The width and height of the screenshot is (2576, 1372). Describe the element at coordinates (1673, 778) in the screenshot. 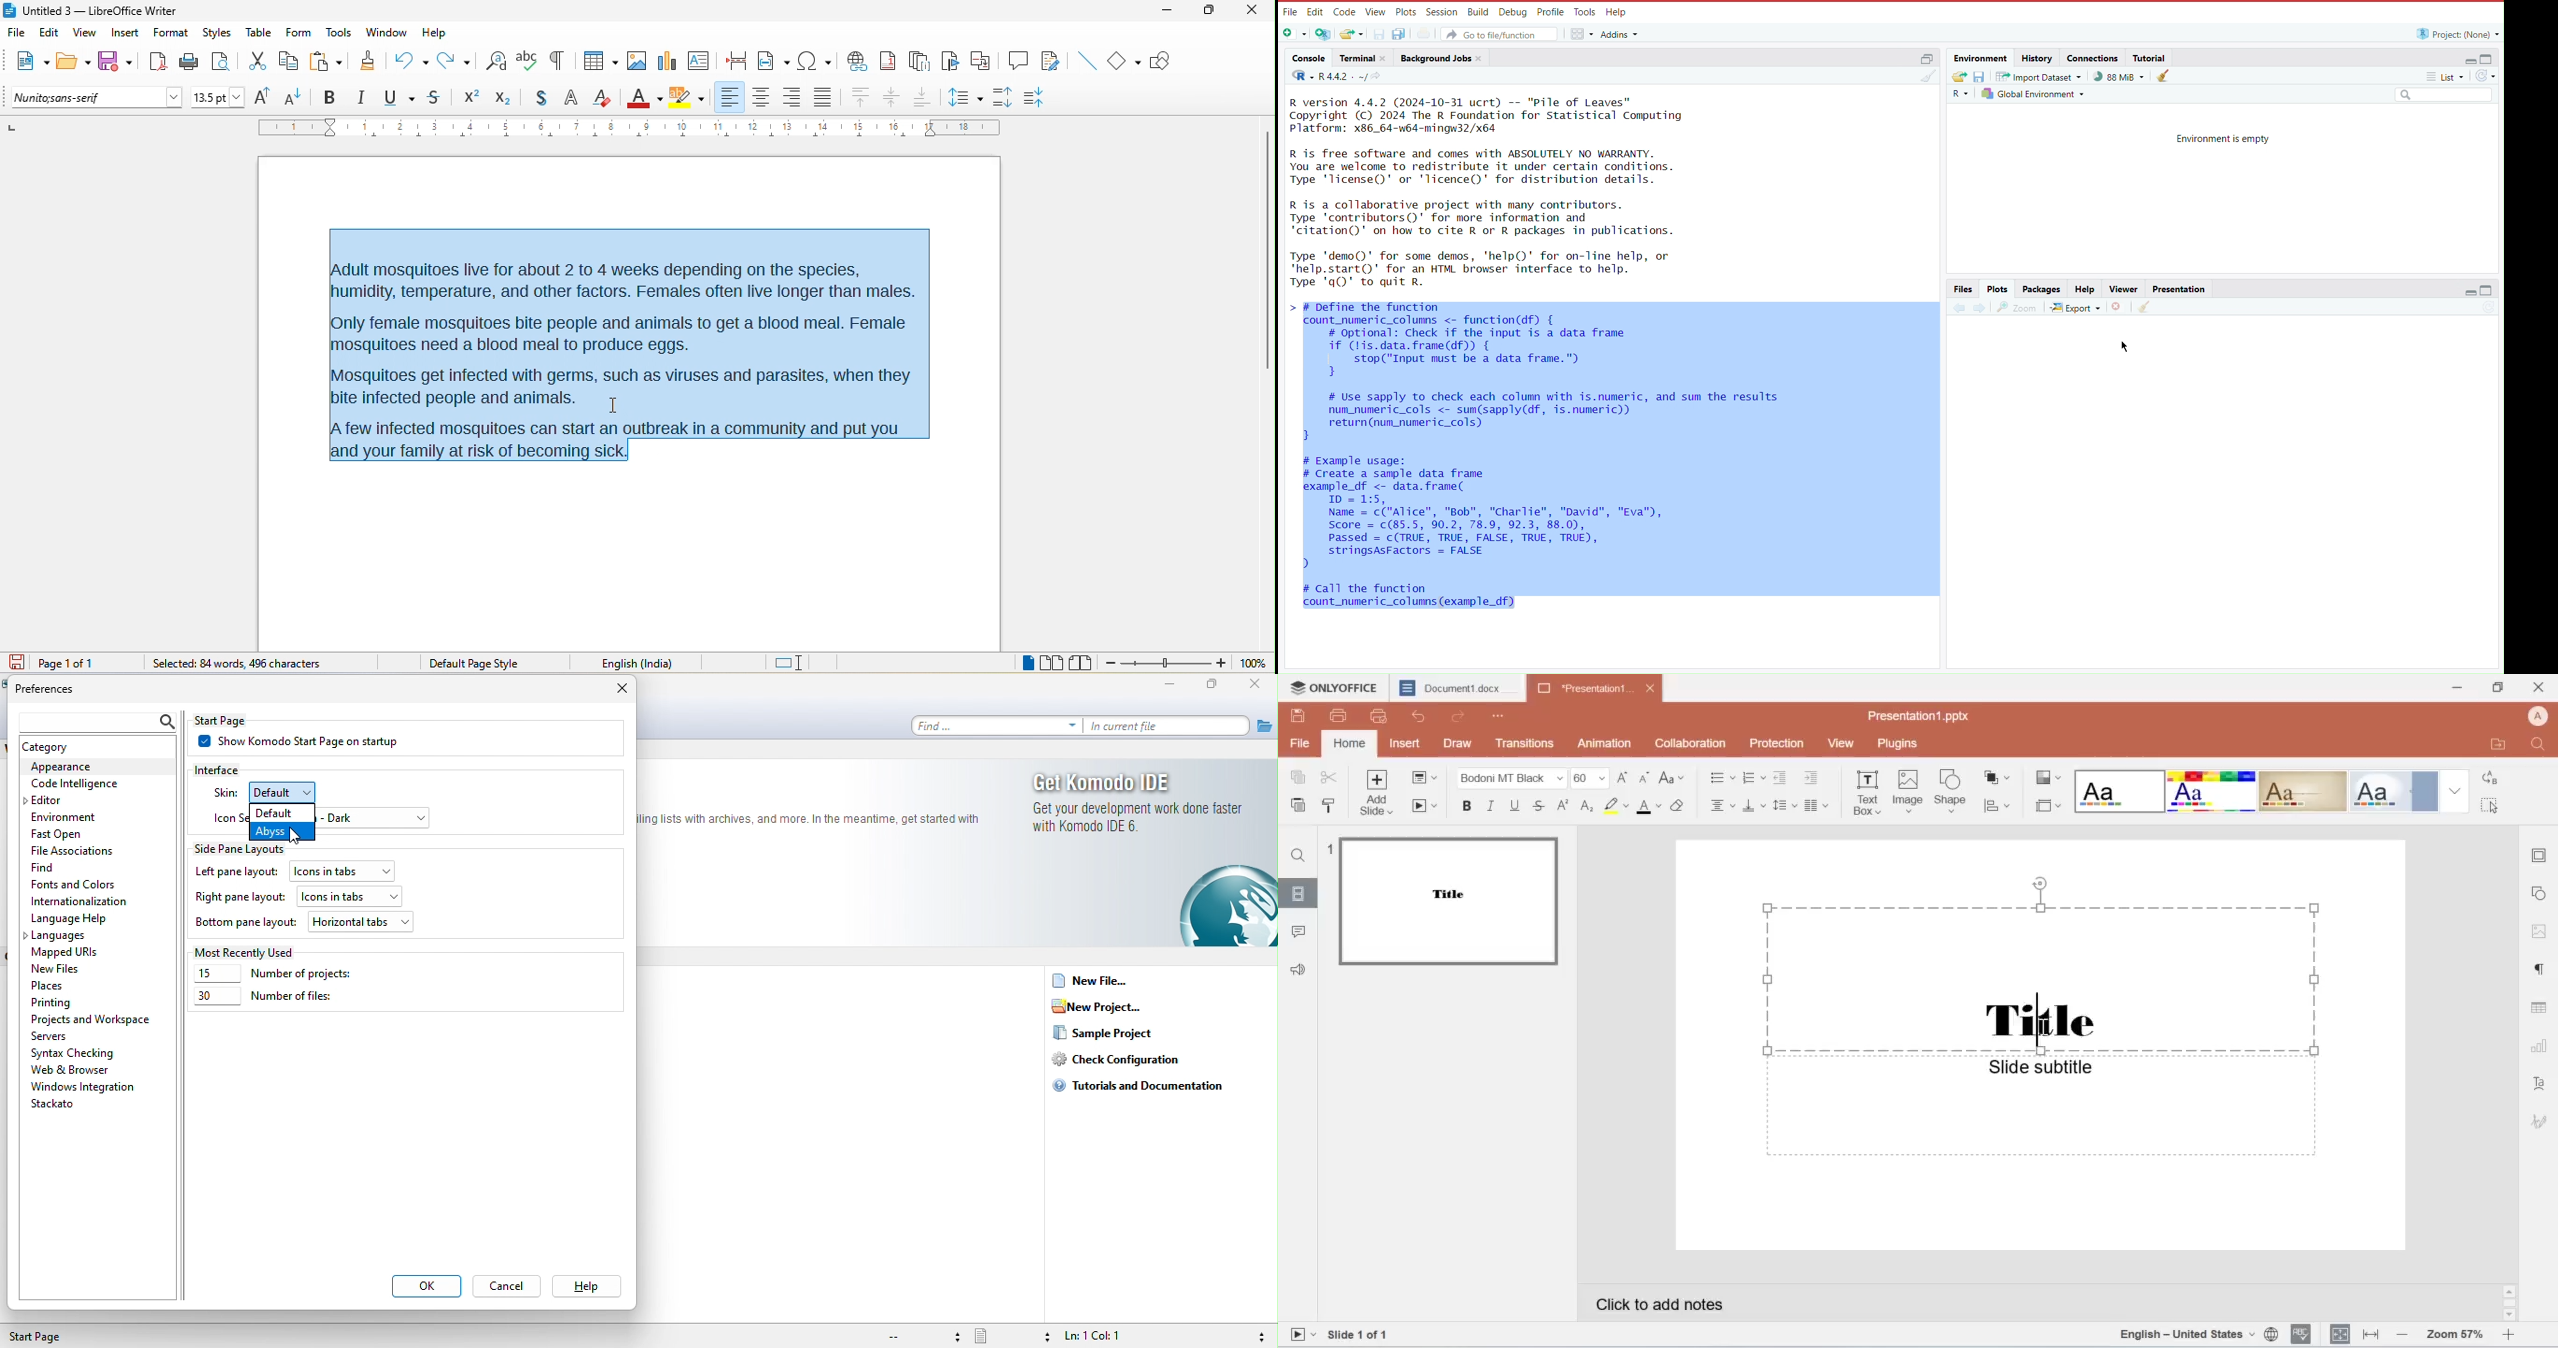

I see `case` at that location.